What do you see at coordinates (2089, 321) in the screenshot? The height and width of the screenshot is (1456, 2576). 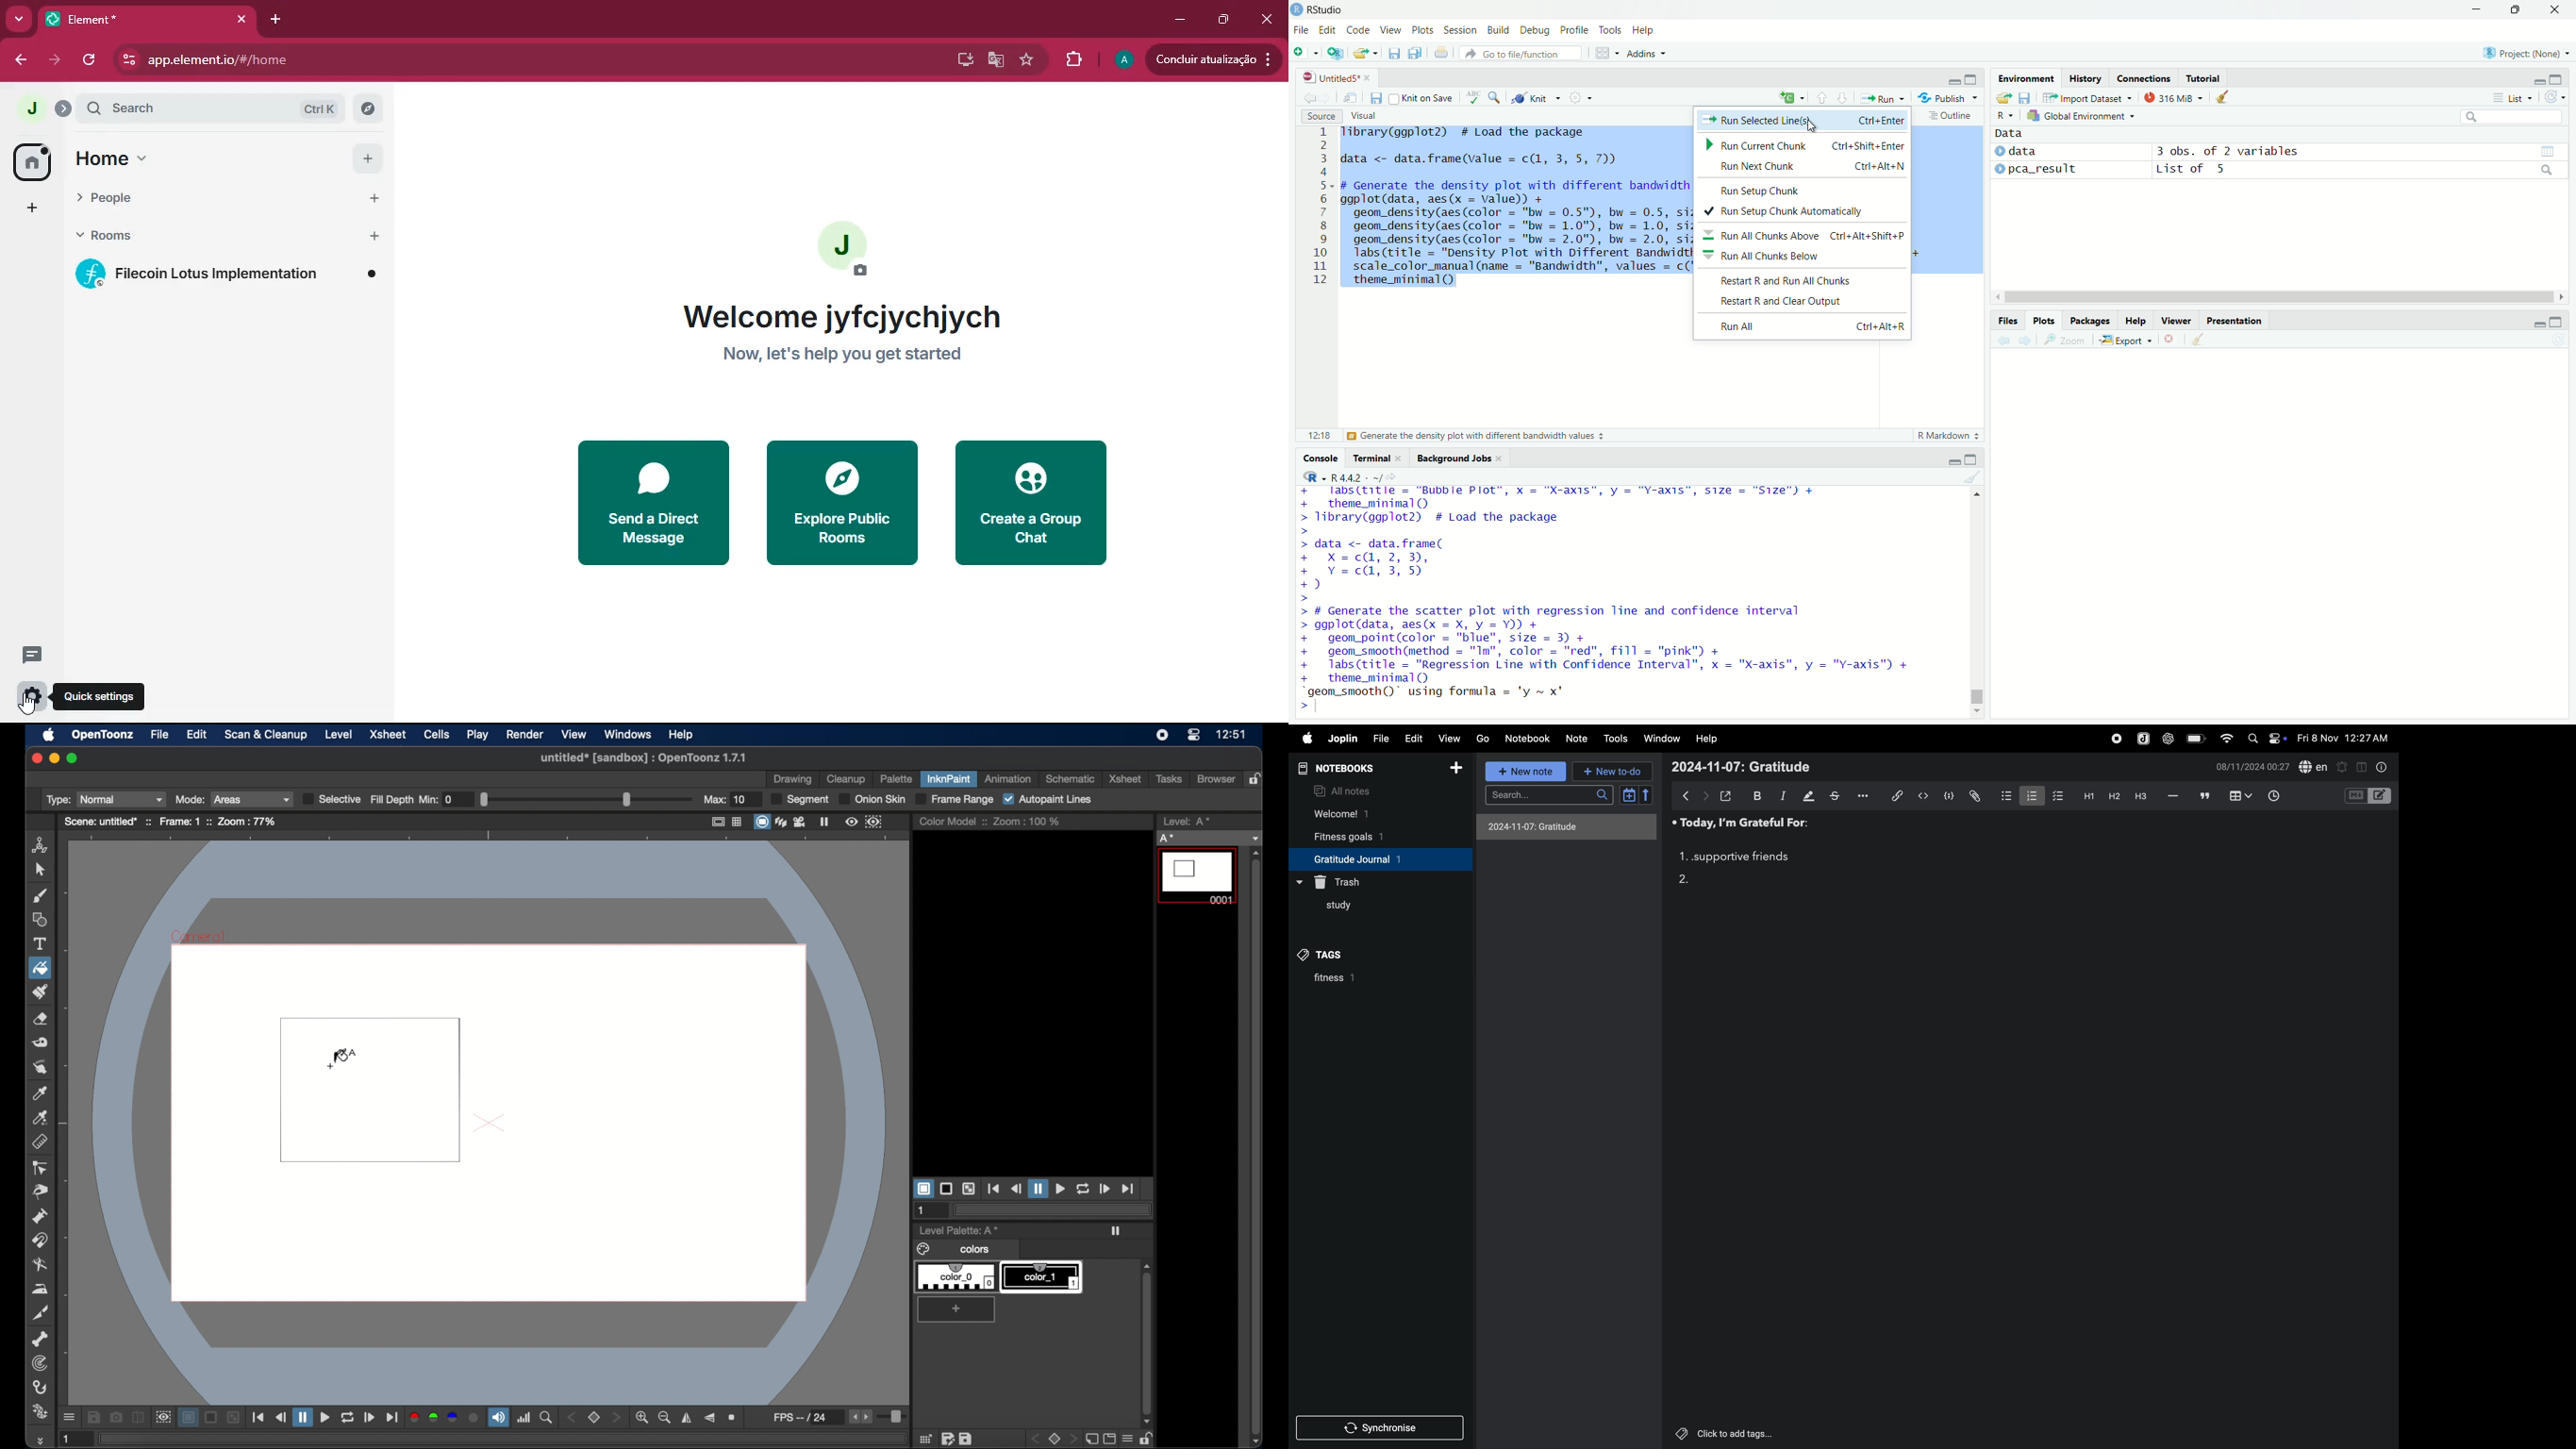 I see `Packages` at bounding box center [2089, 321].